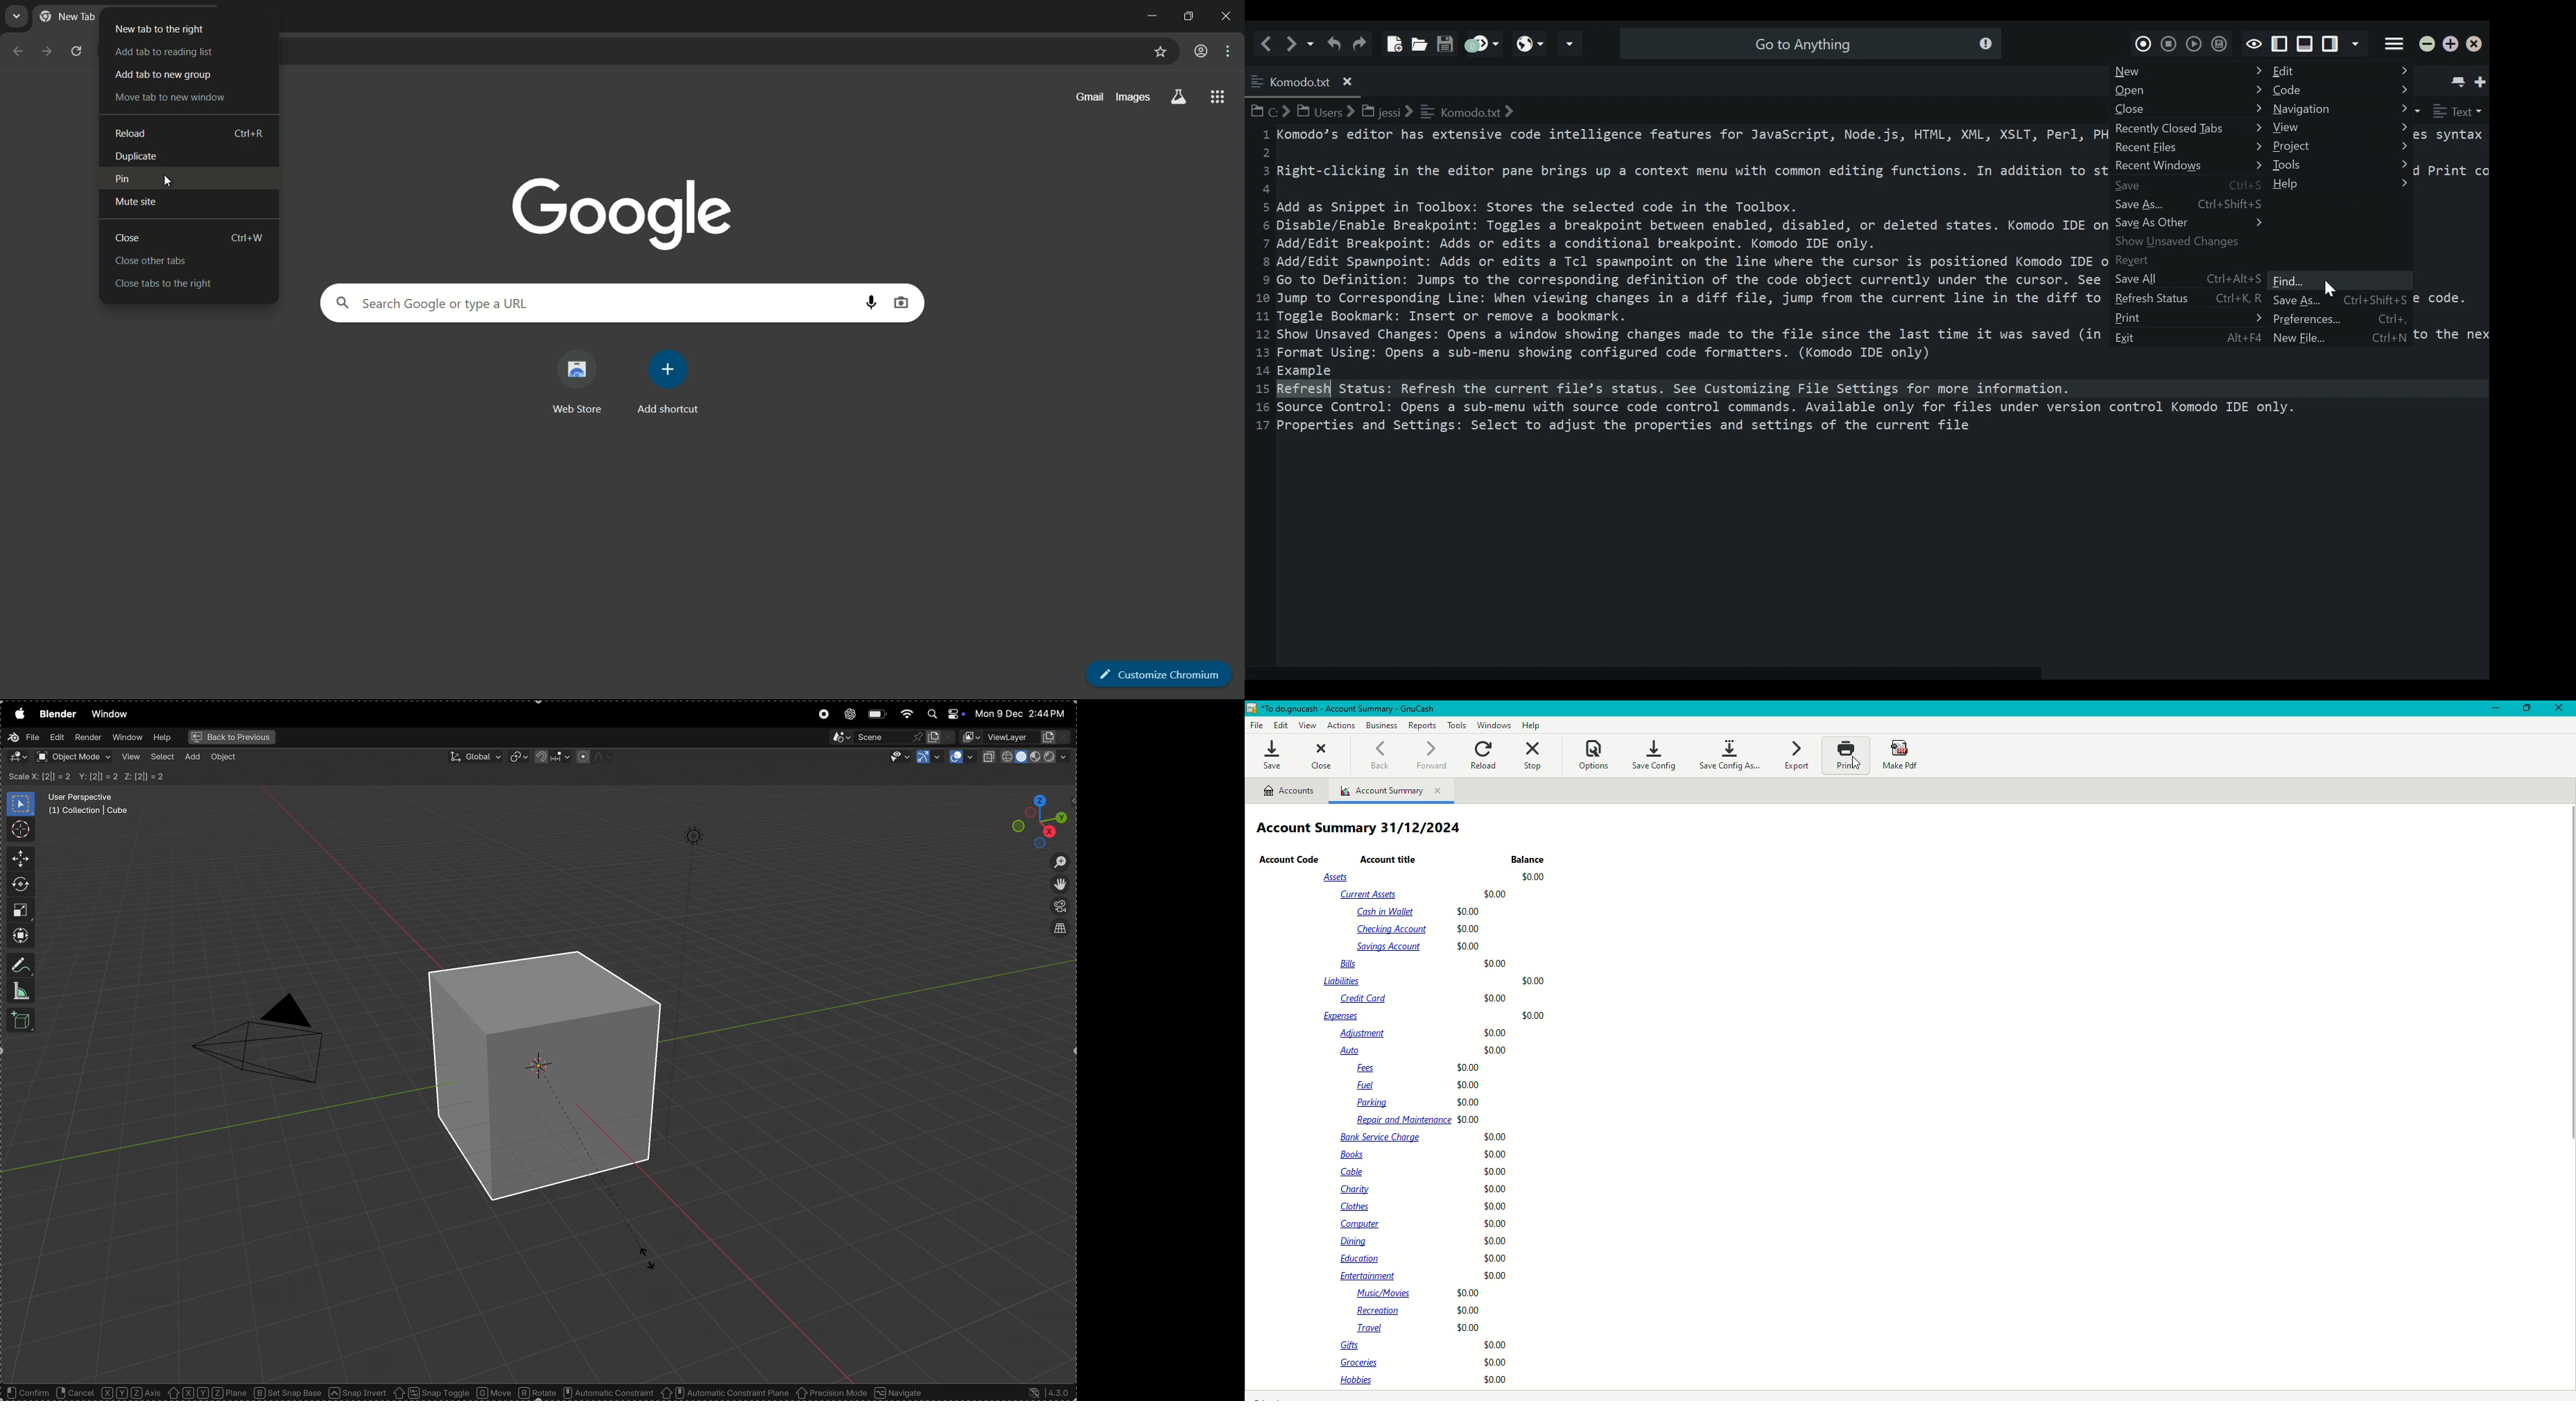 This screenshot has width=2576, height=1428. What do you see at coordinates (136, 201) in the screenshot?
I see `mute site` at bounding box center [136, 201].